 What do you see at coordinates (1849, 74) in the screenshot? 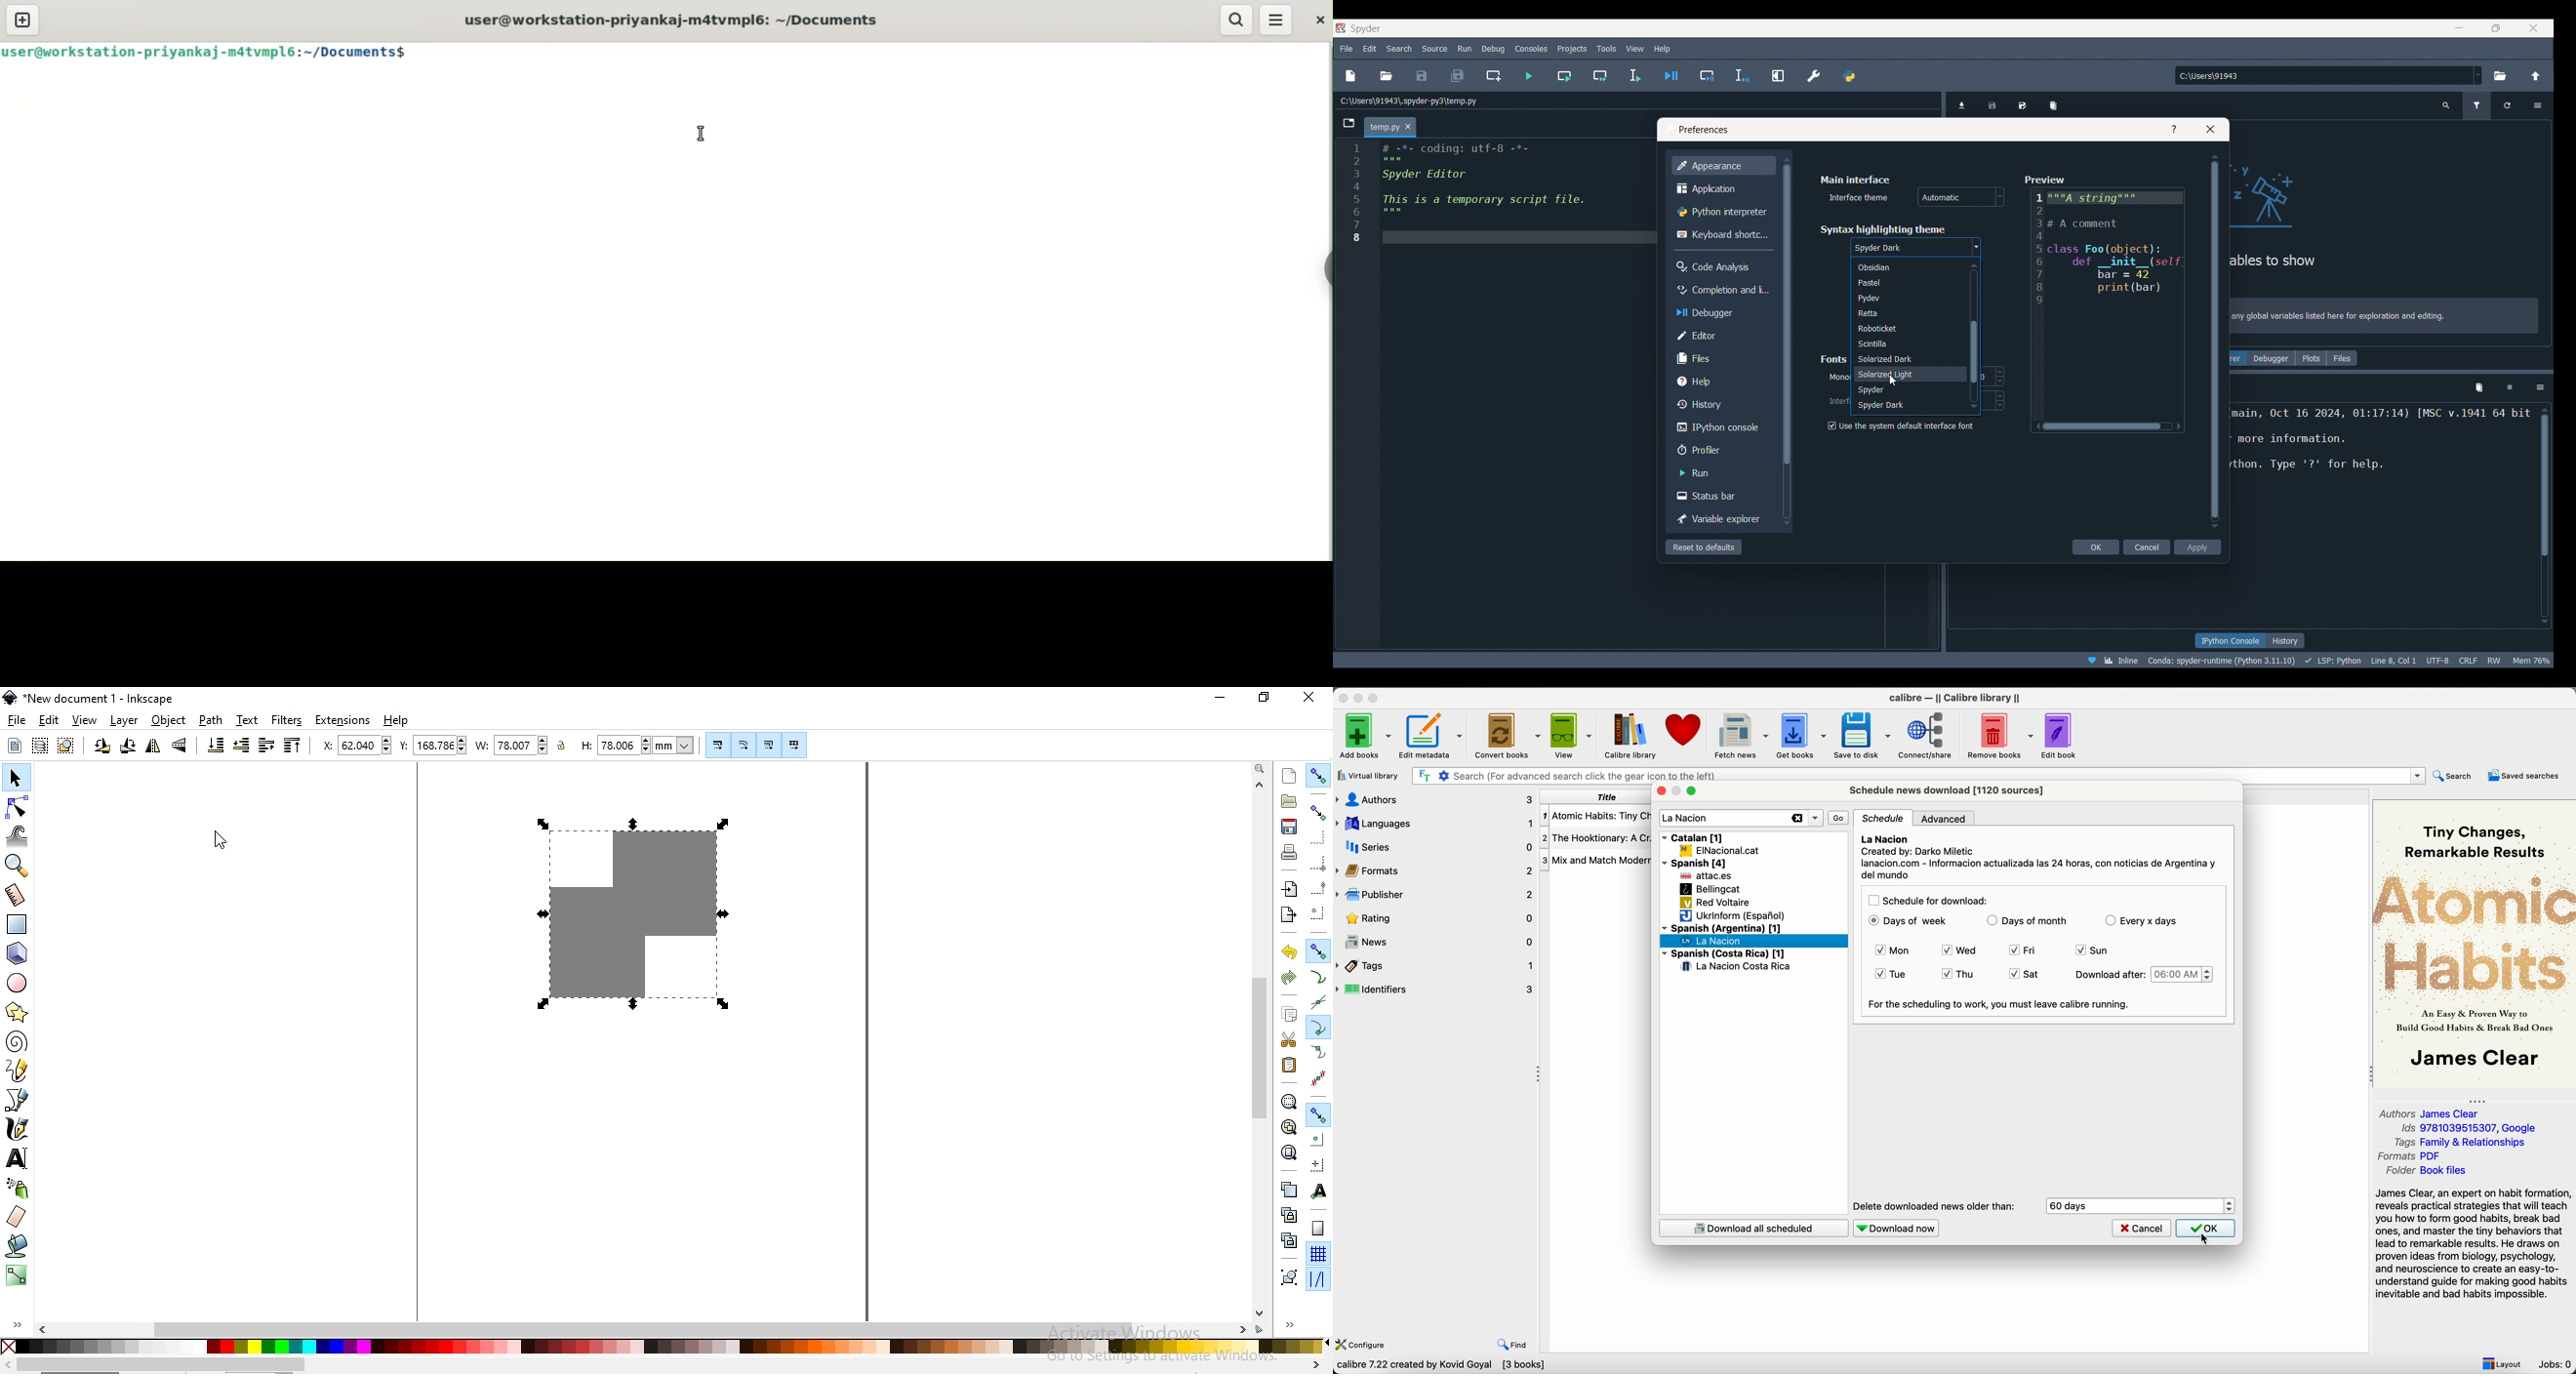
I see `PYTHONPATH manager` at bounding box center [1849, 74].